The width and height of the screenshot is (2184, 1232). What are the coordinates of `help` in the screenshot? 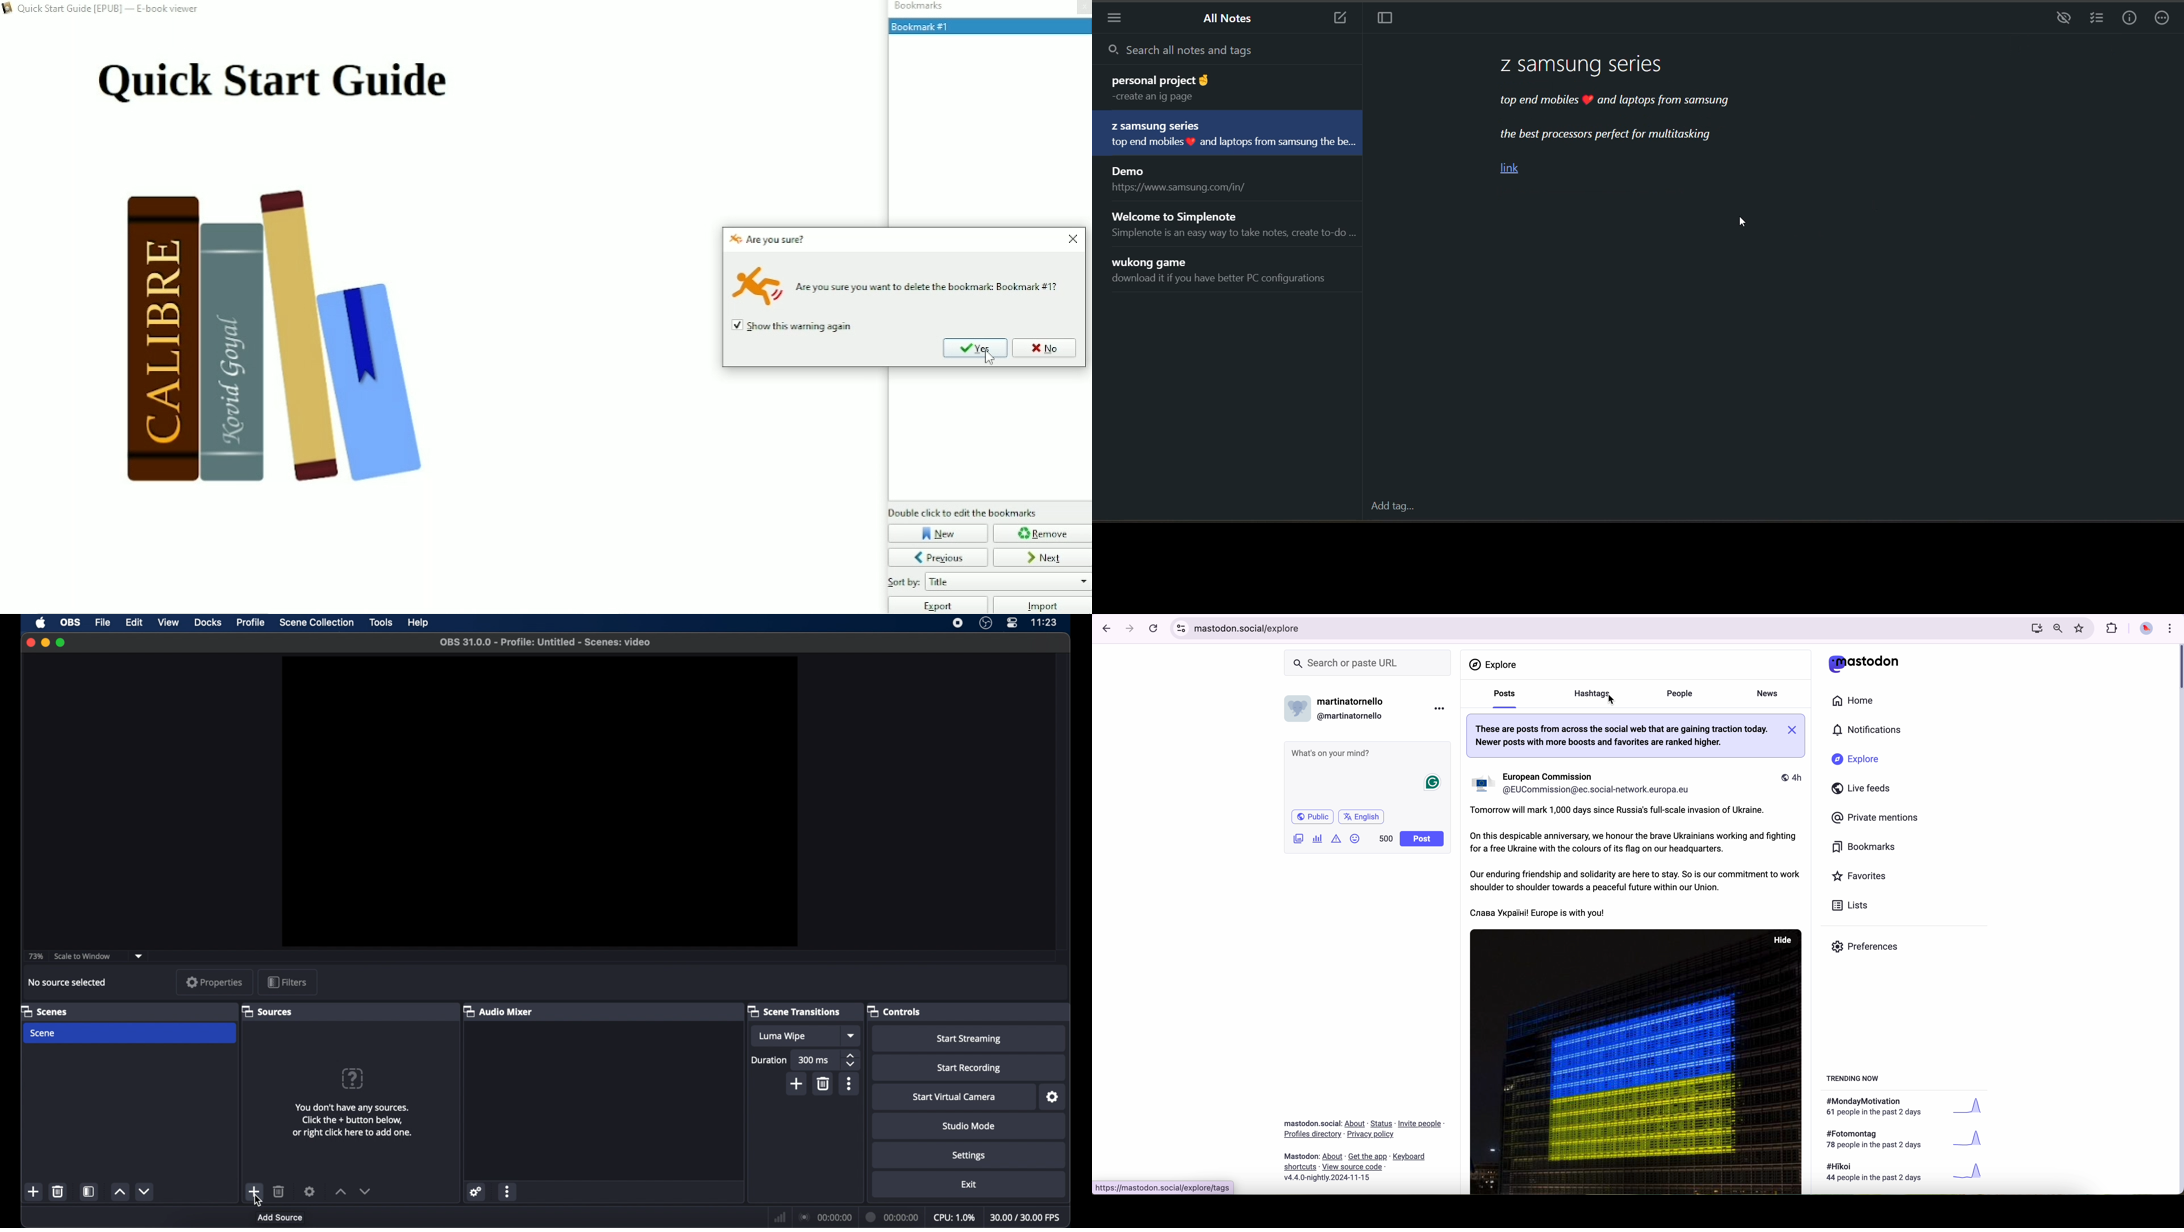 It's located at (420, 623).